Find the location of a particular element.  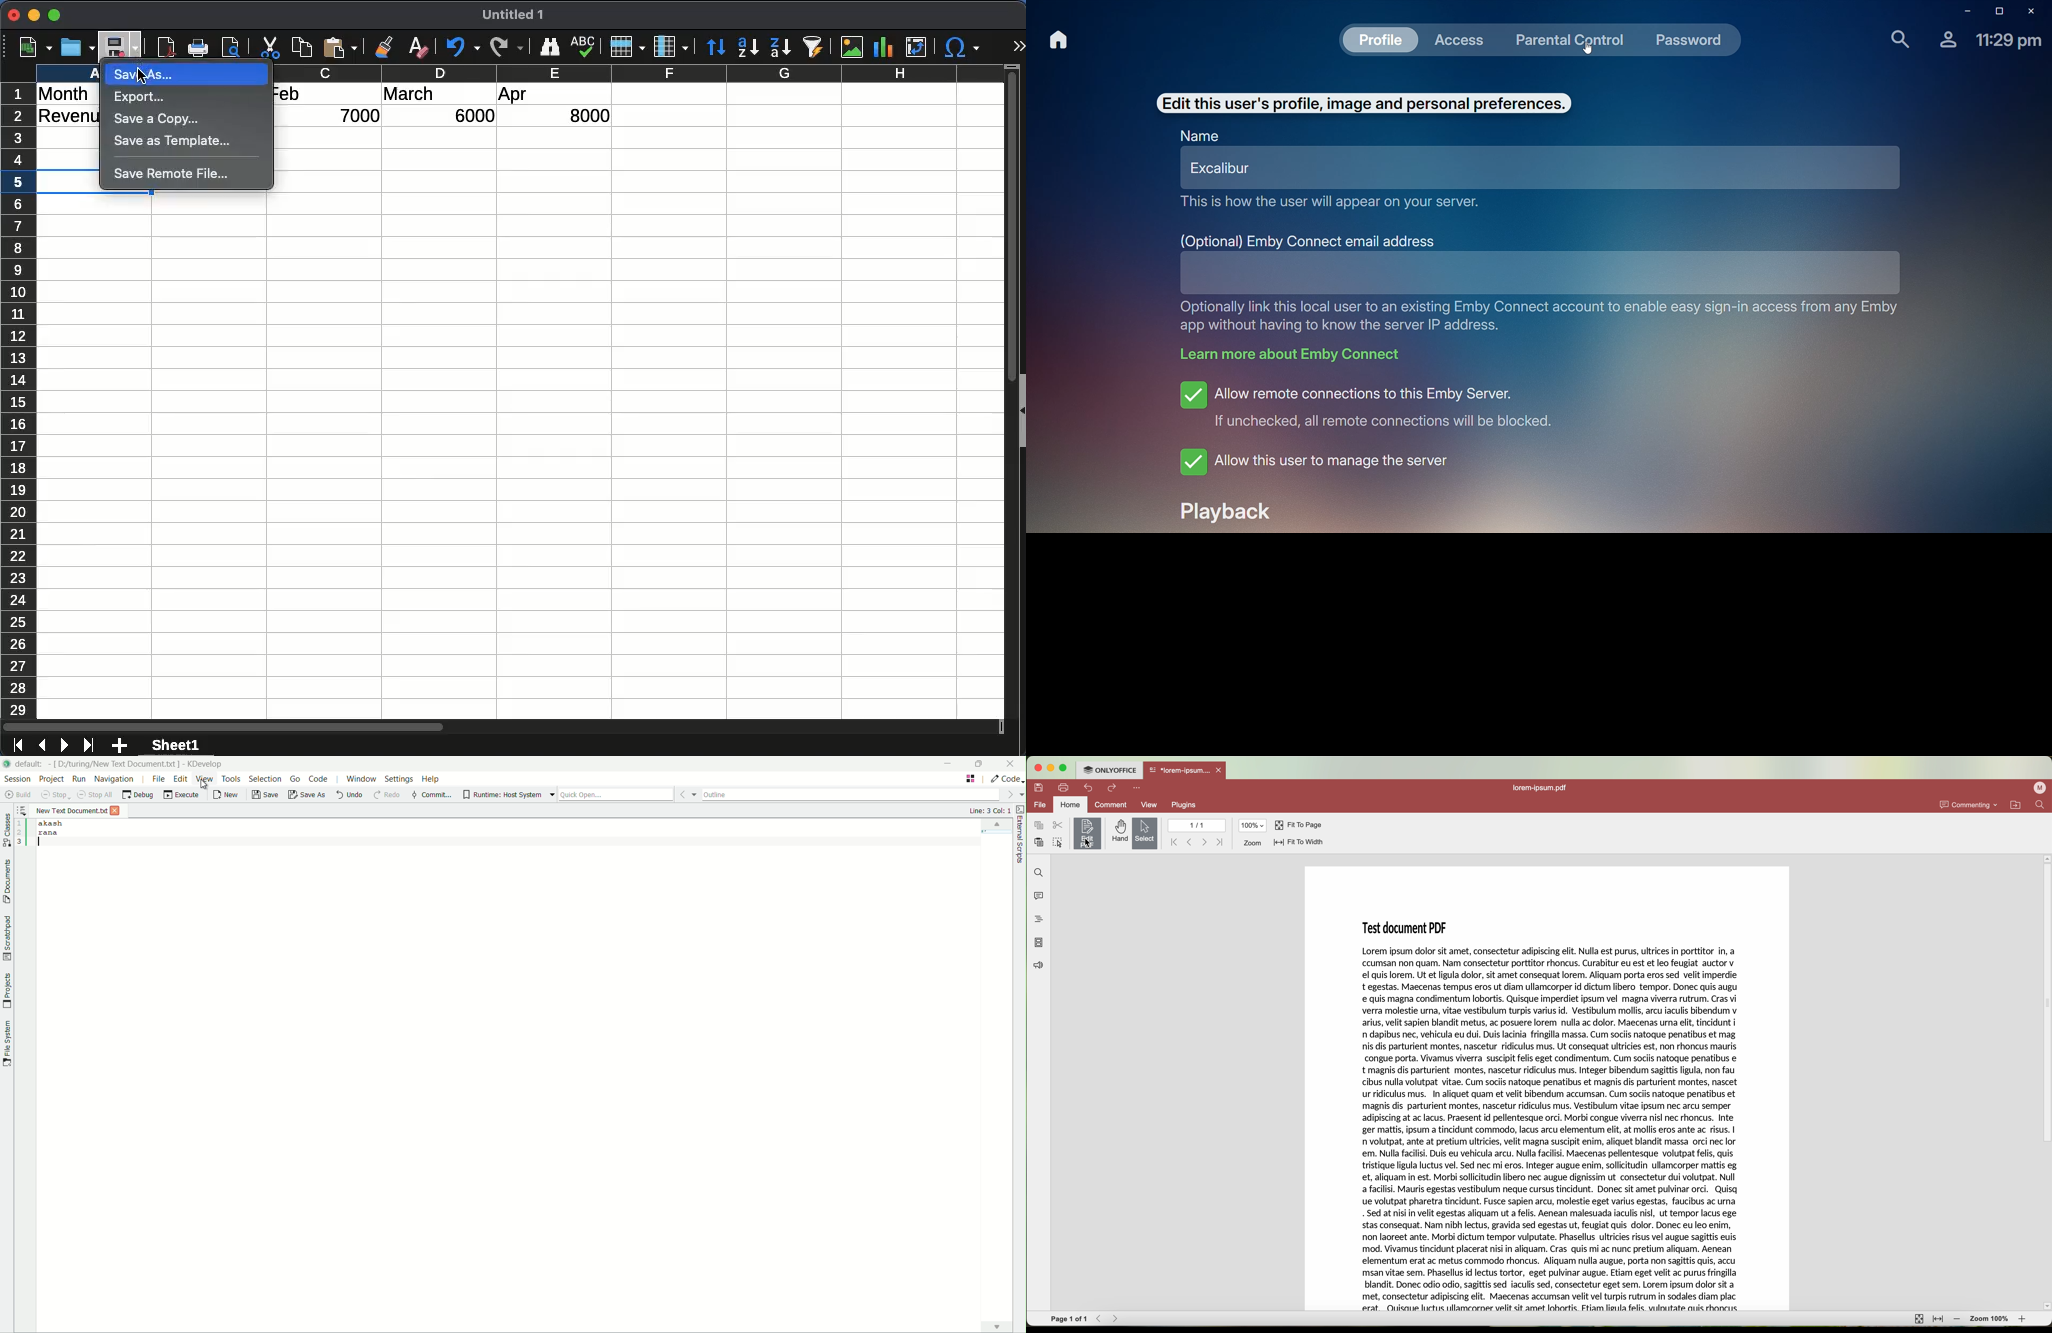

scroll is located at coordinates (1004, 402).